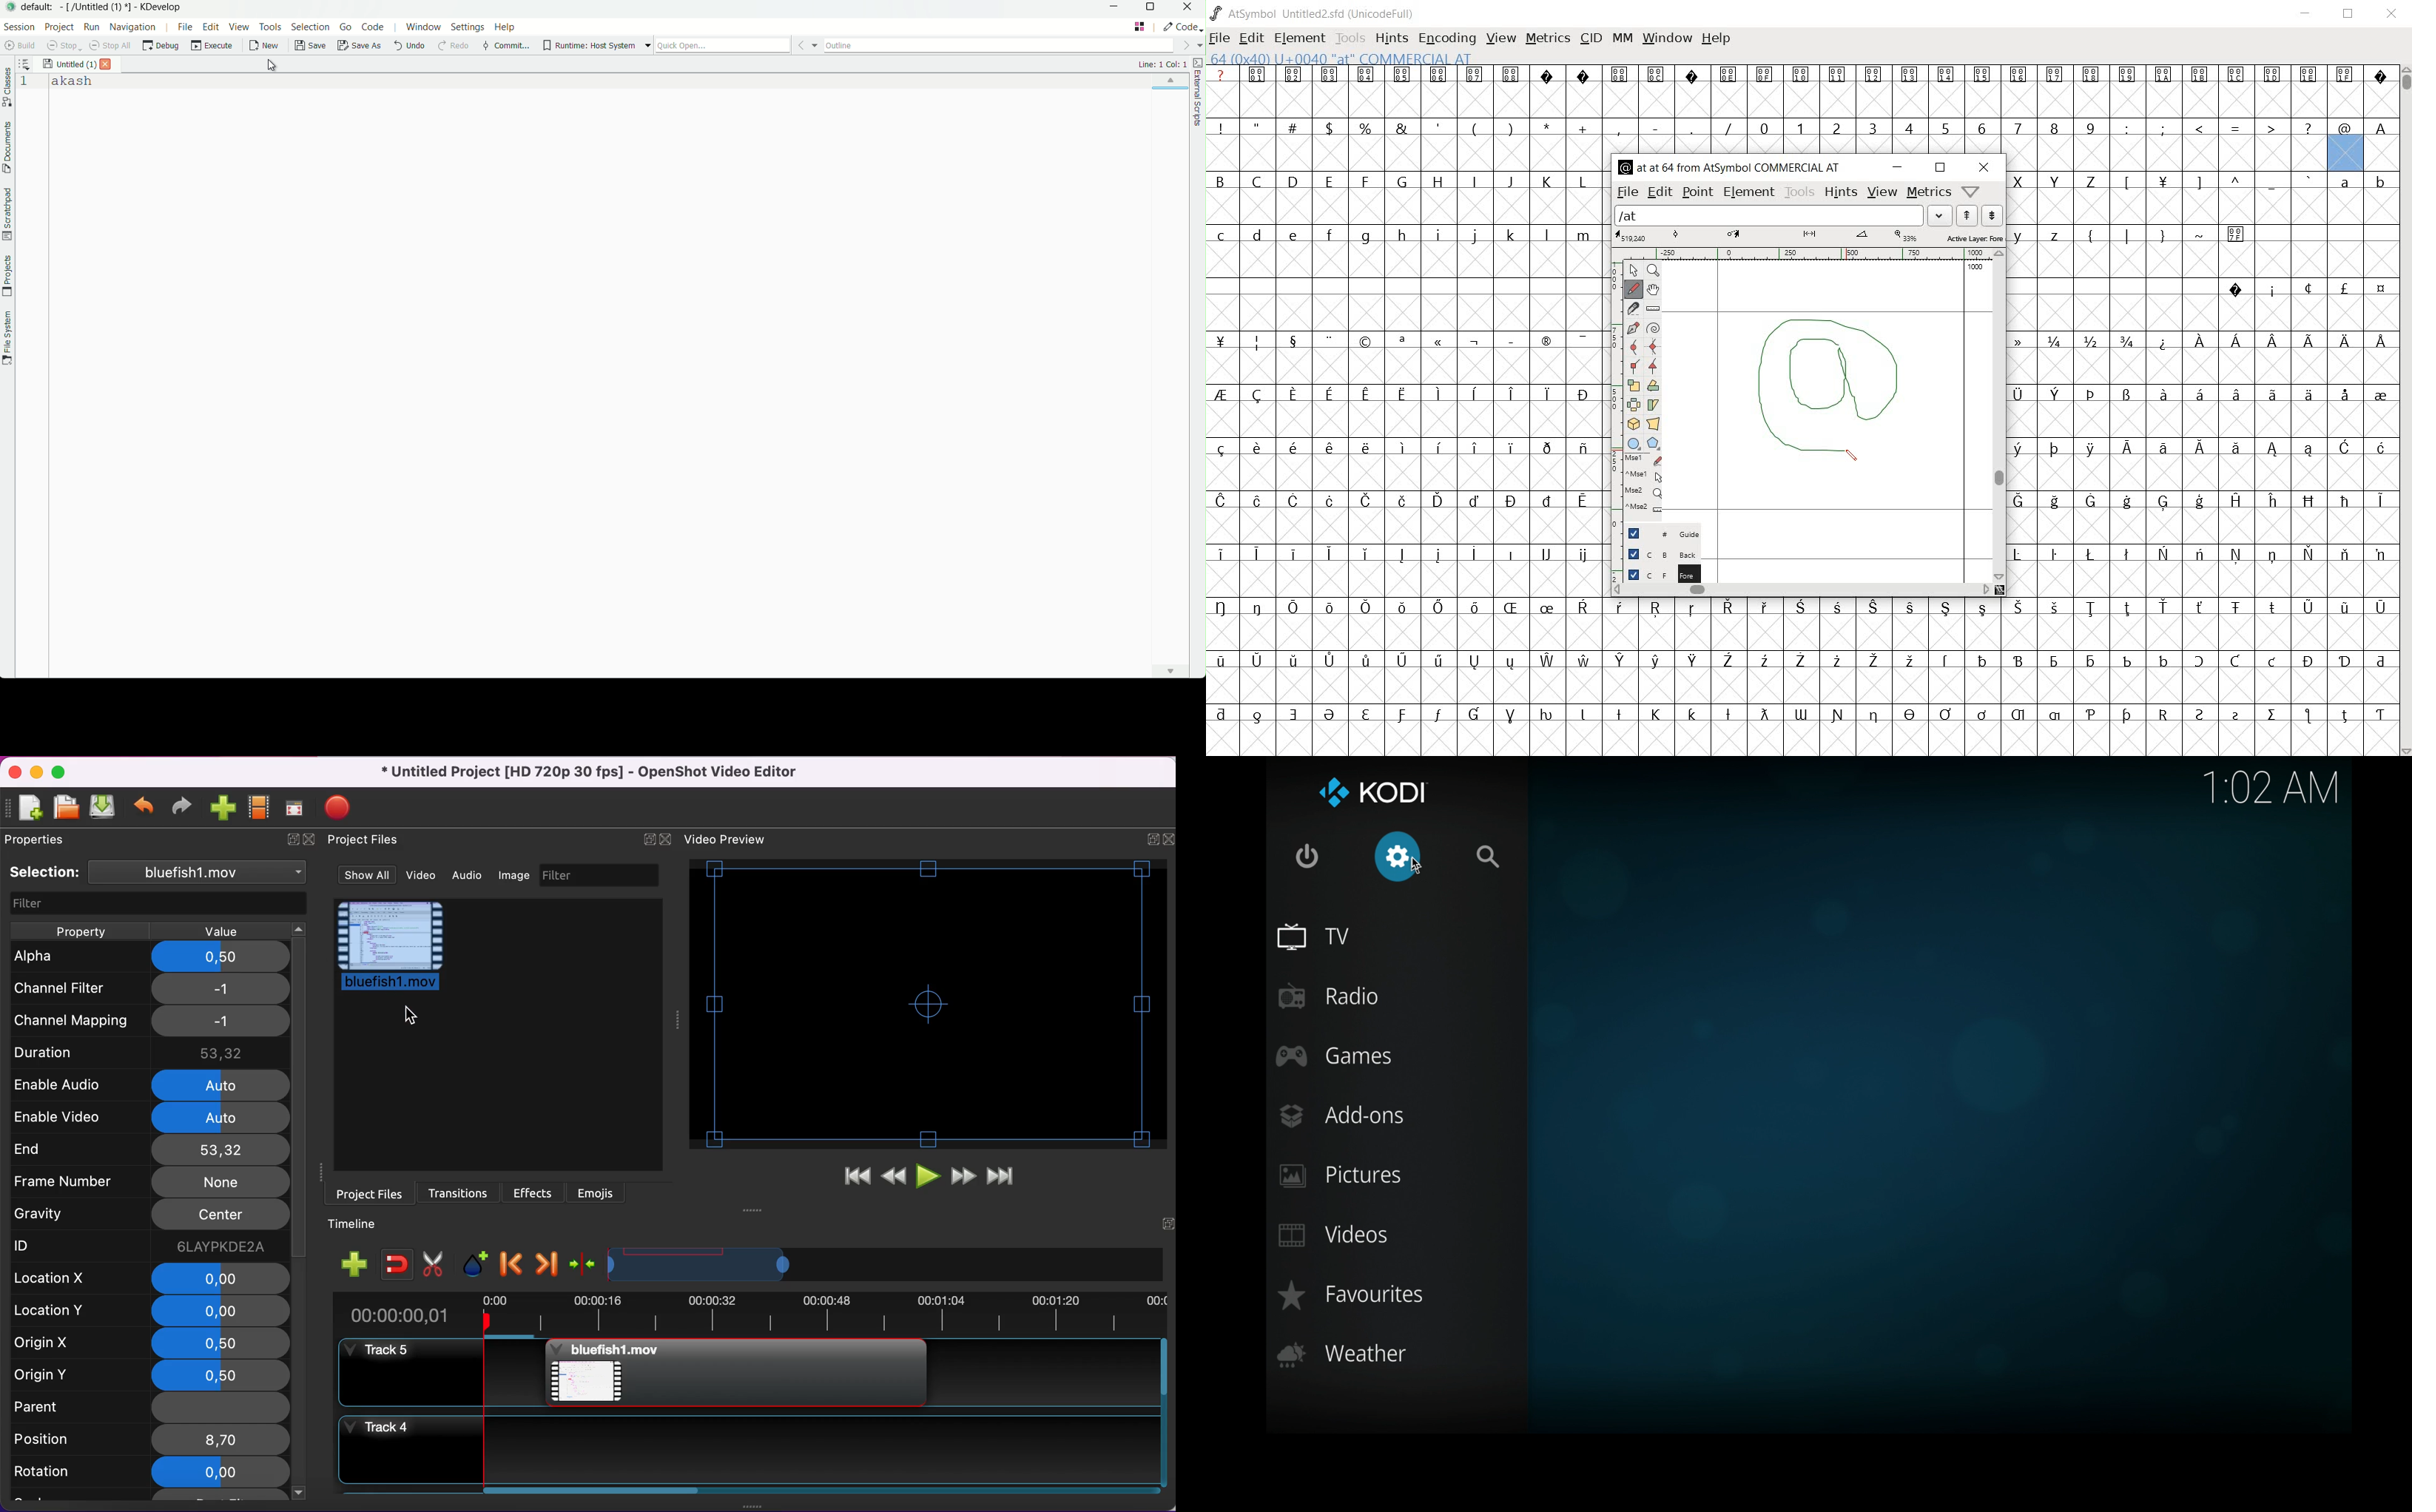 Image resolution: width=2436 pixels, height=1512 pixels. I want to click on 0, so click(222, 1311).